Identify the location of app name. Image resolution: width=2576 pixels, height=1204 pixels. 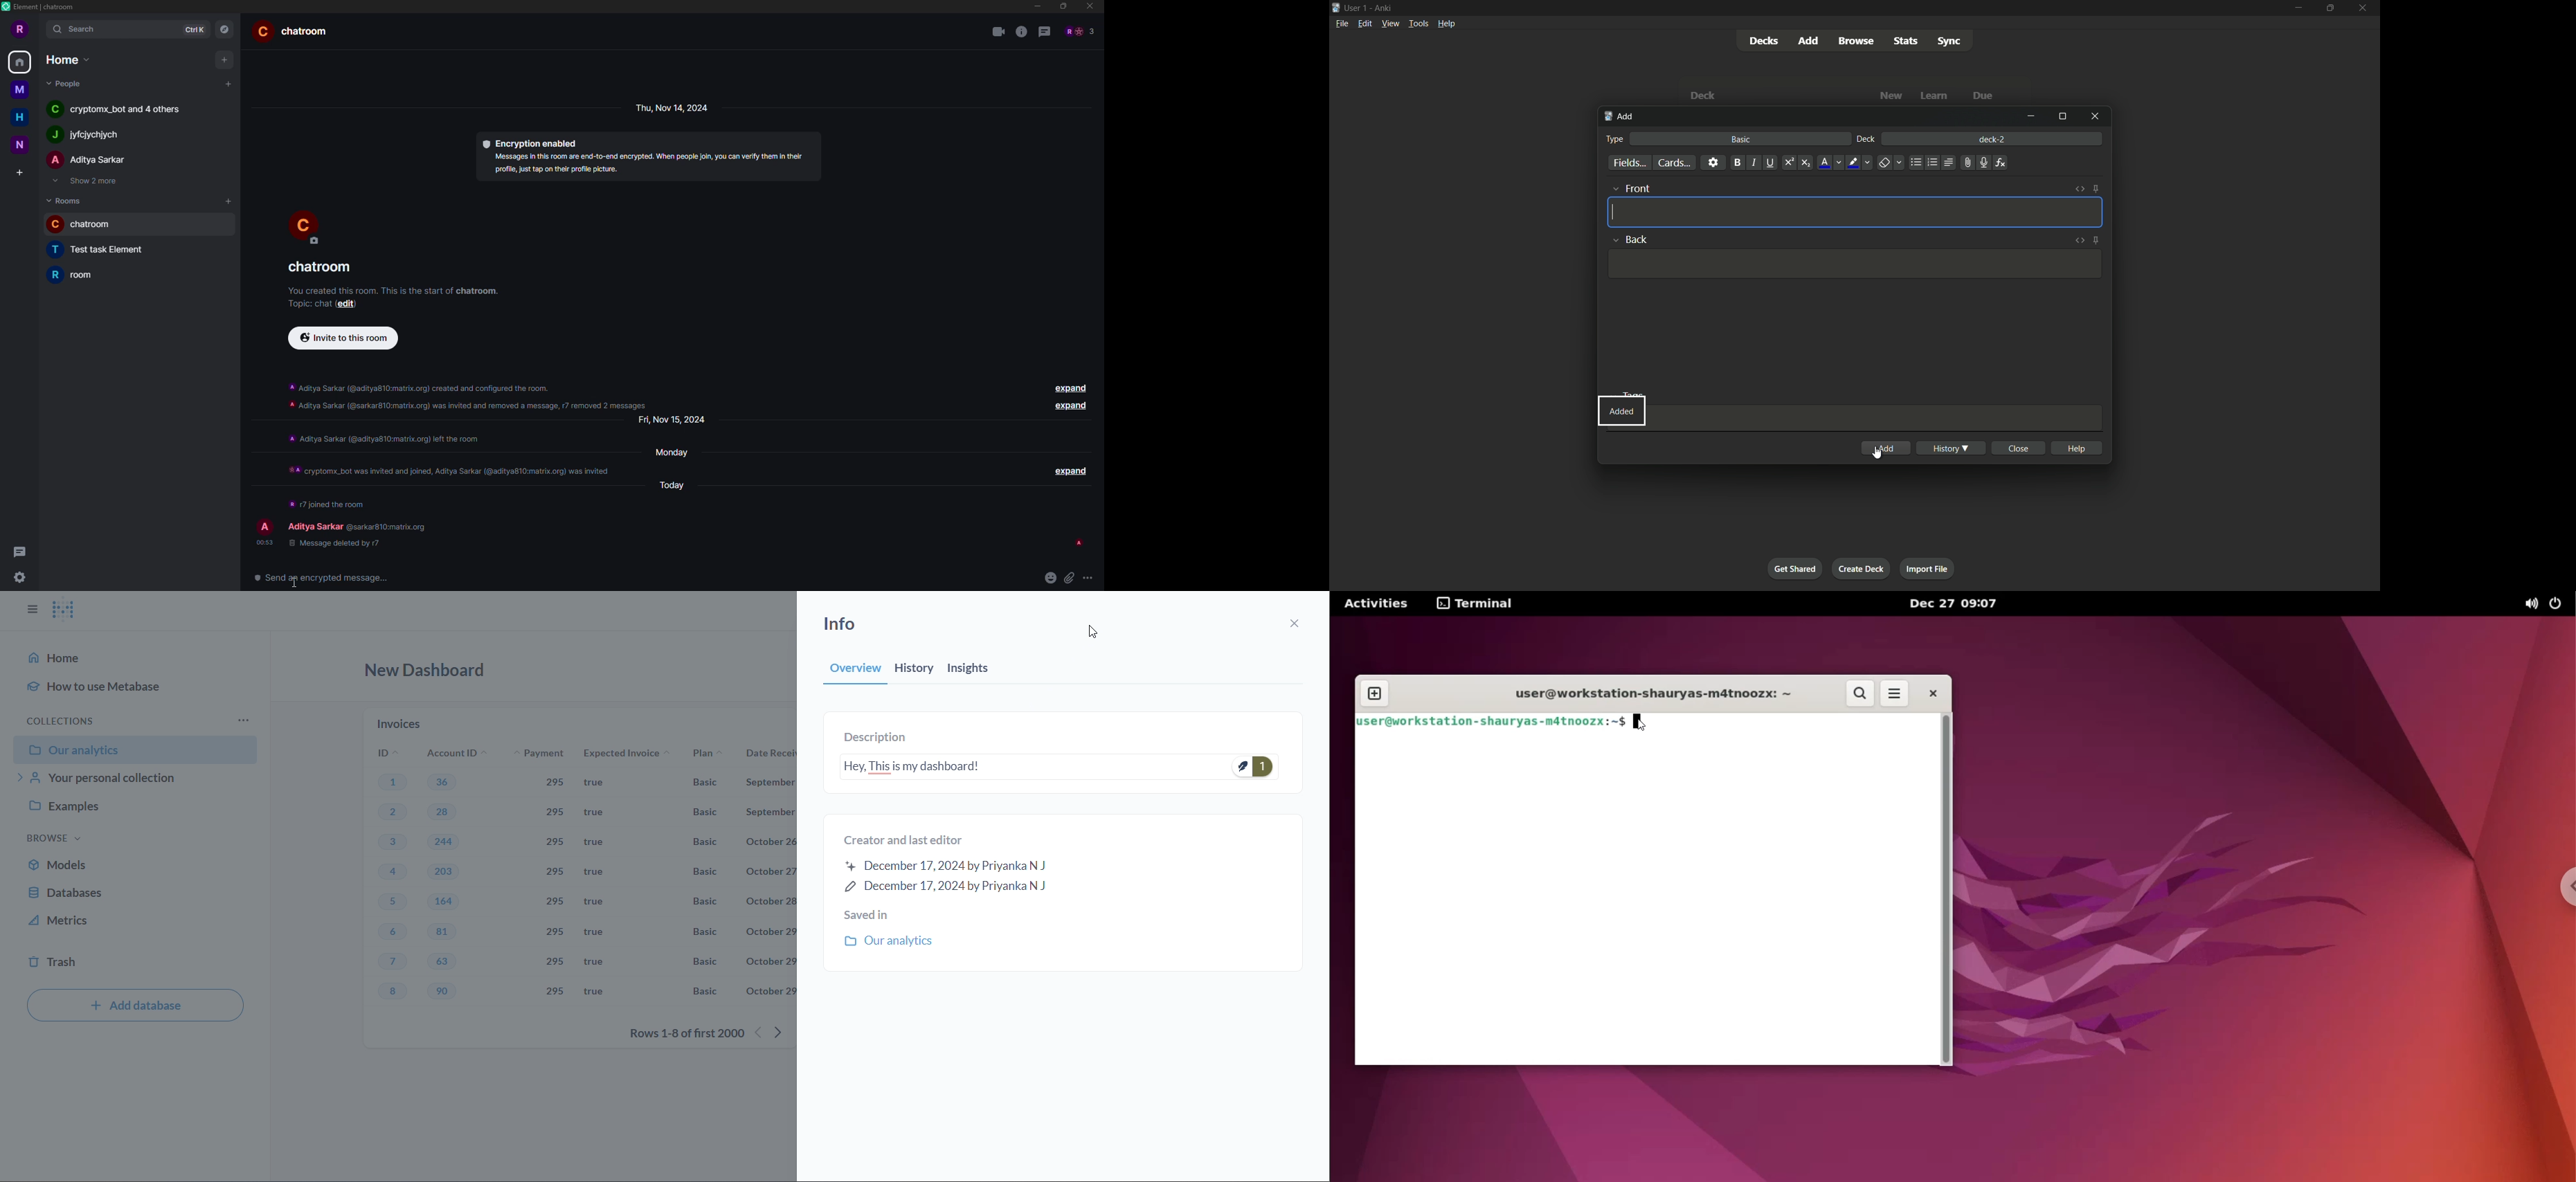
(1383, 8).